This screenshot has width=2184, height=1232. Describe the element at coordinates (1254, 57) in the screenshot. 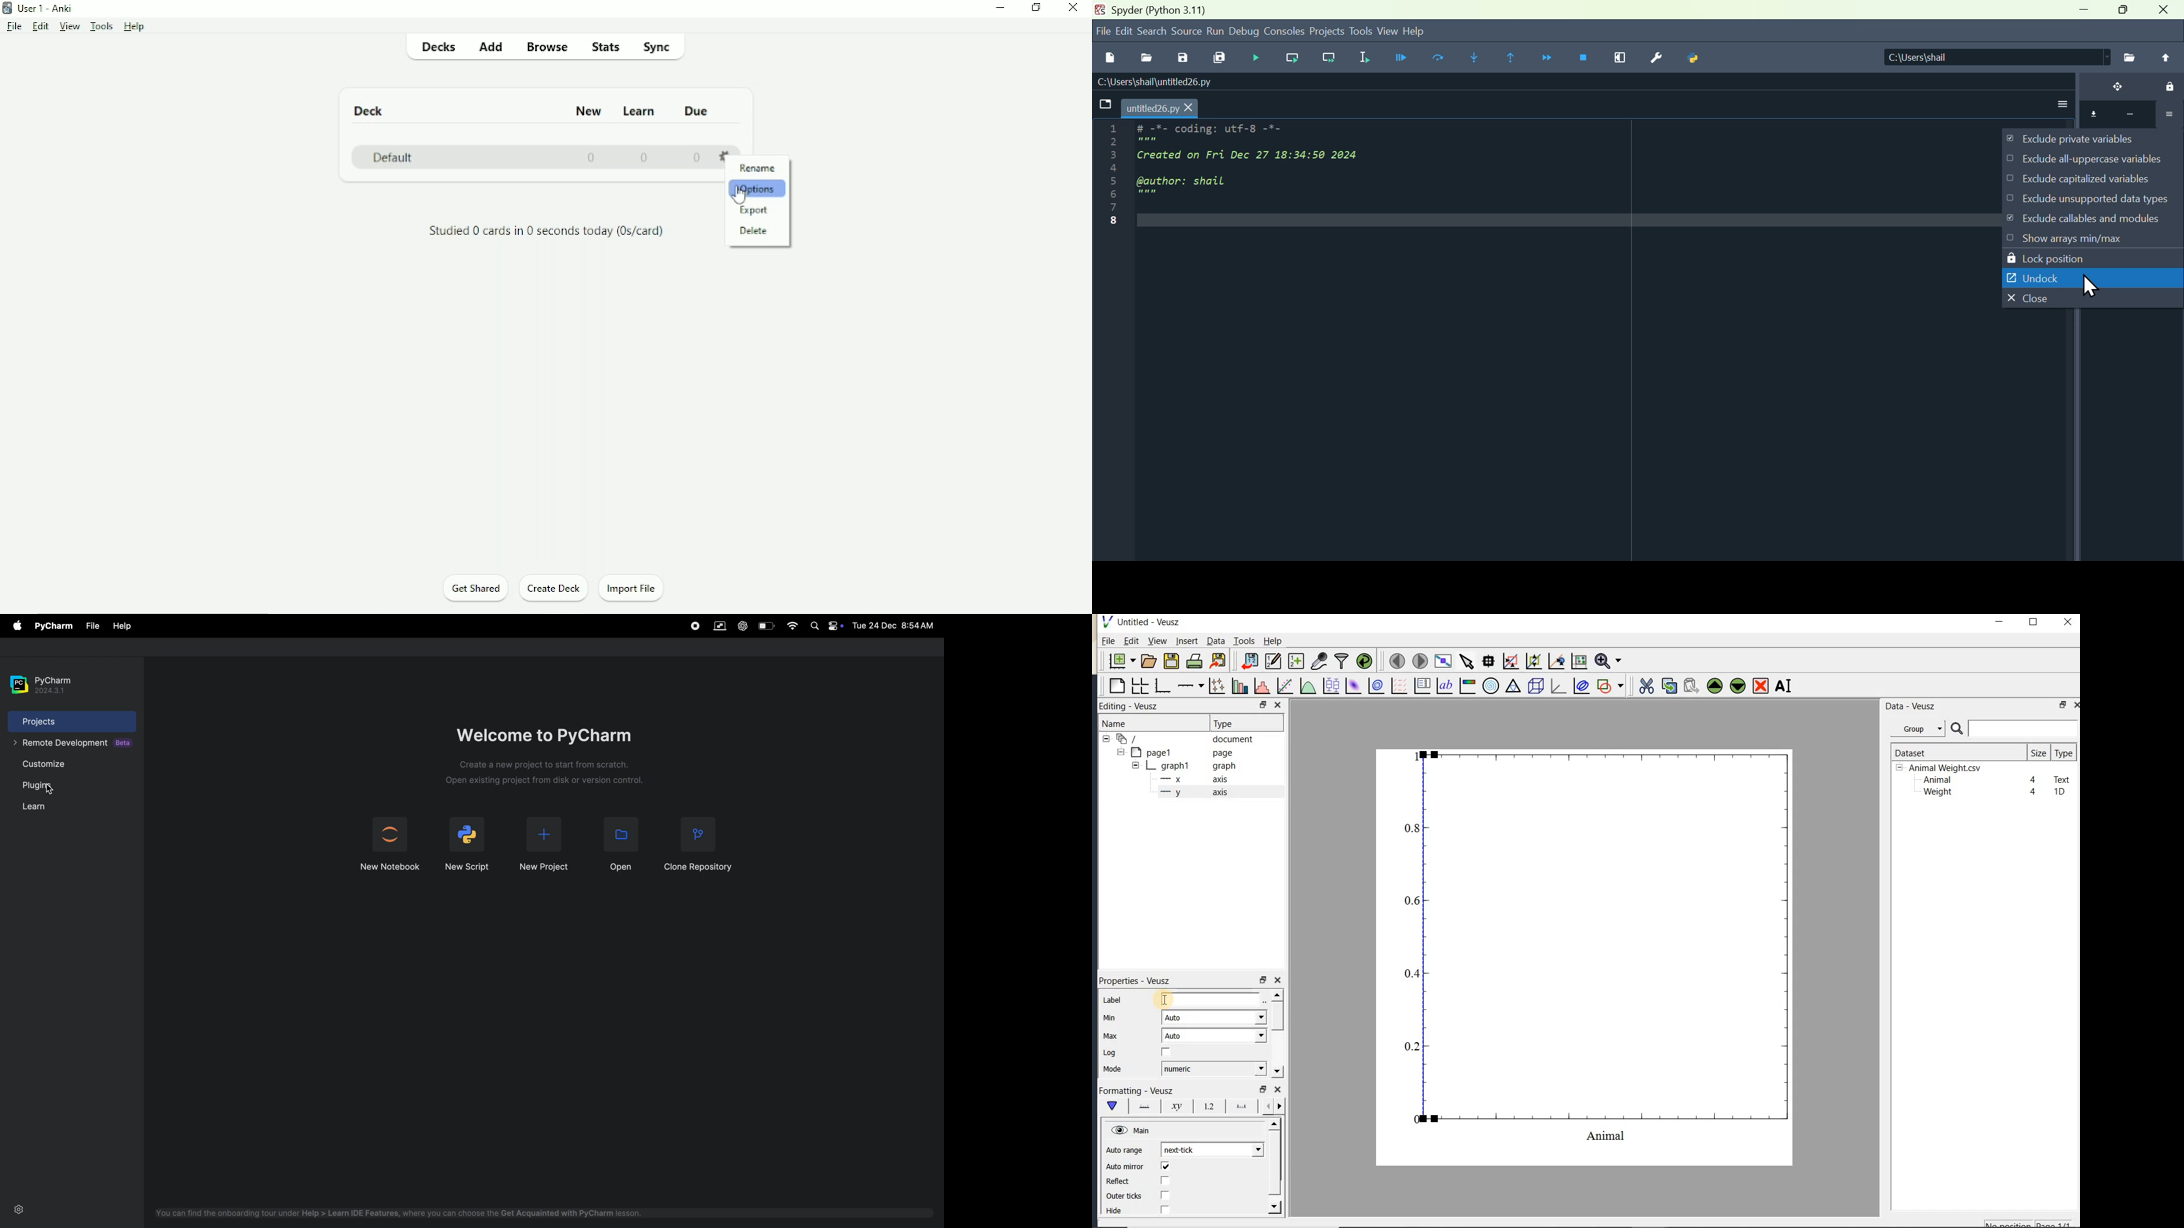

I see `Debug` at that location.